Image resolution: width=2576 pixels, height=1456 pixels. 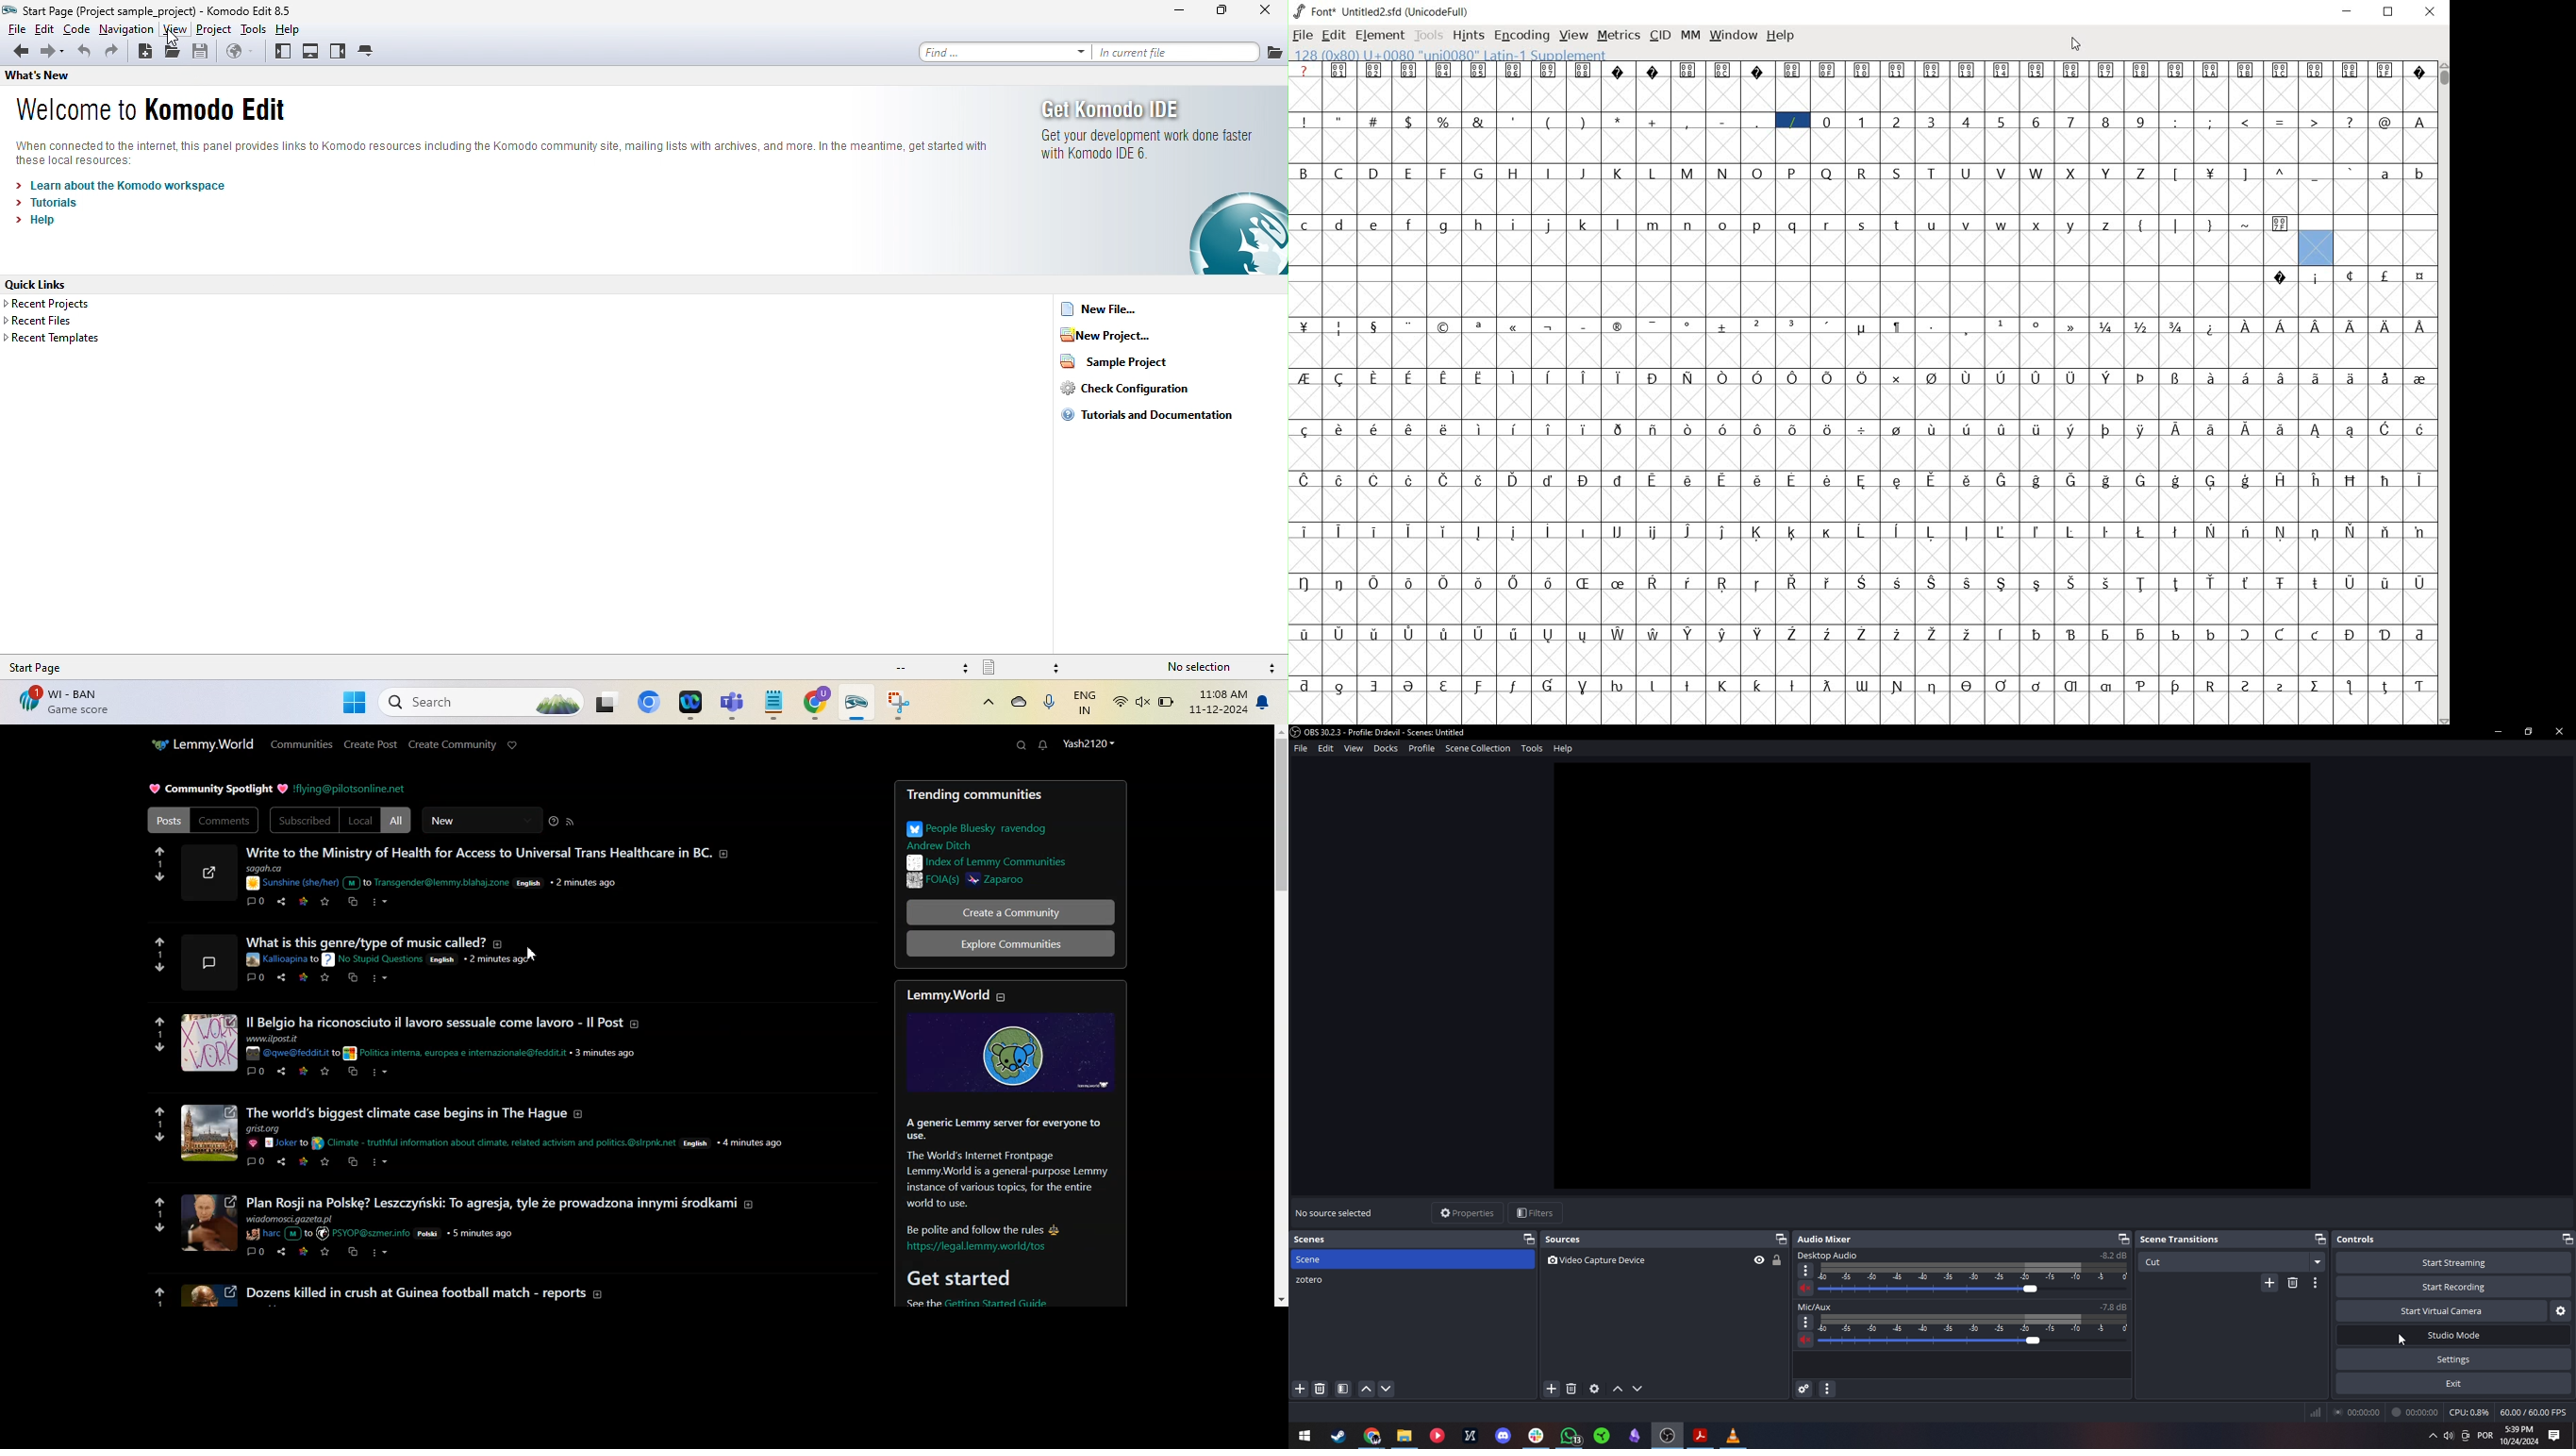 I want to click on Diamond, so click(x=1633, y=1435).